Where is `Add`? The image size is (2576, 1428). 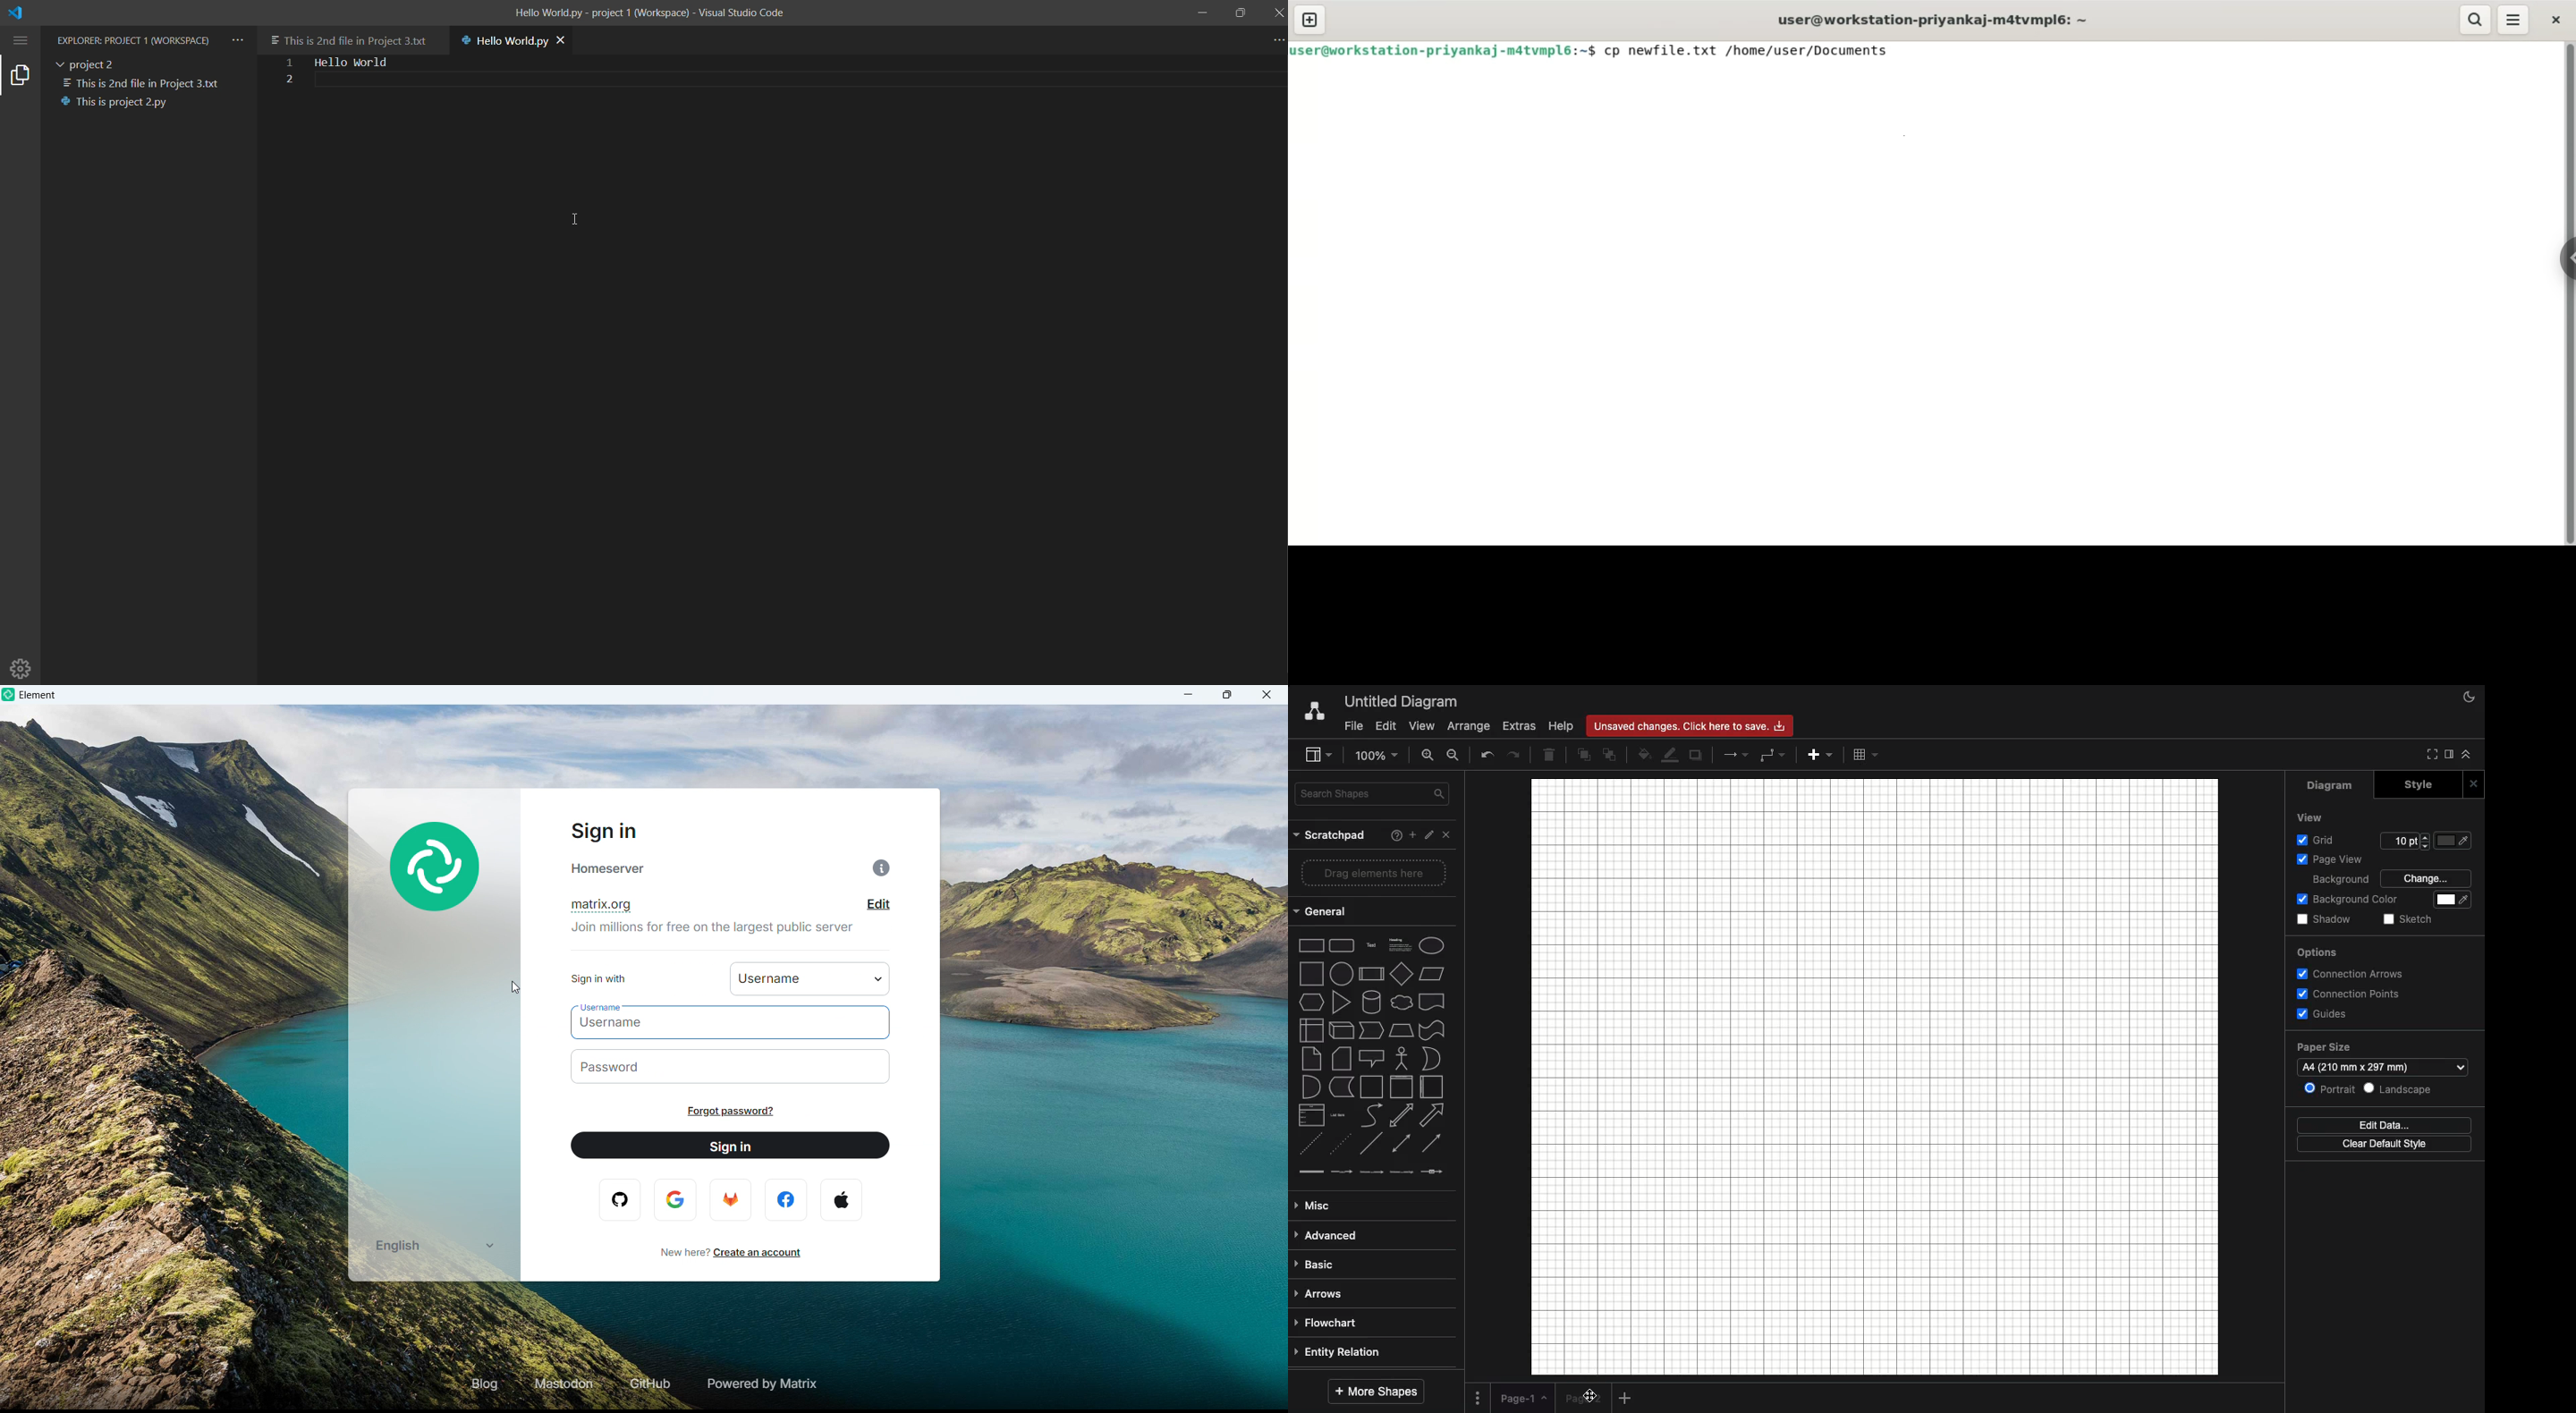
Add is located at coordinates (1816, 754).